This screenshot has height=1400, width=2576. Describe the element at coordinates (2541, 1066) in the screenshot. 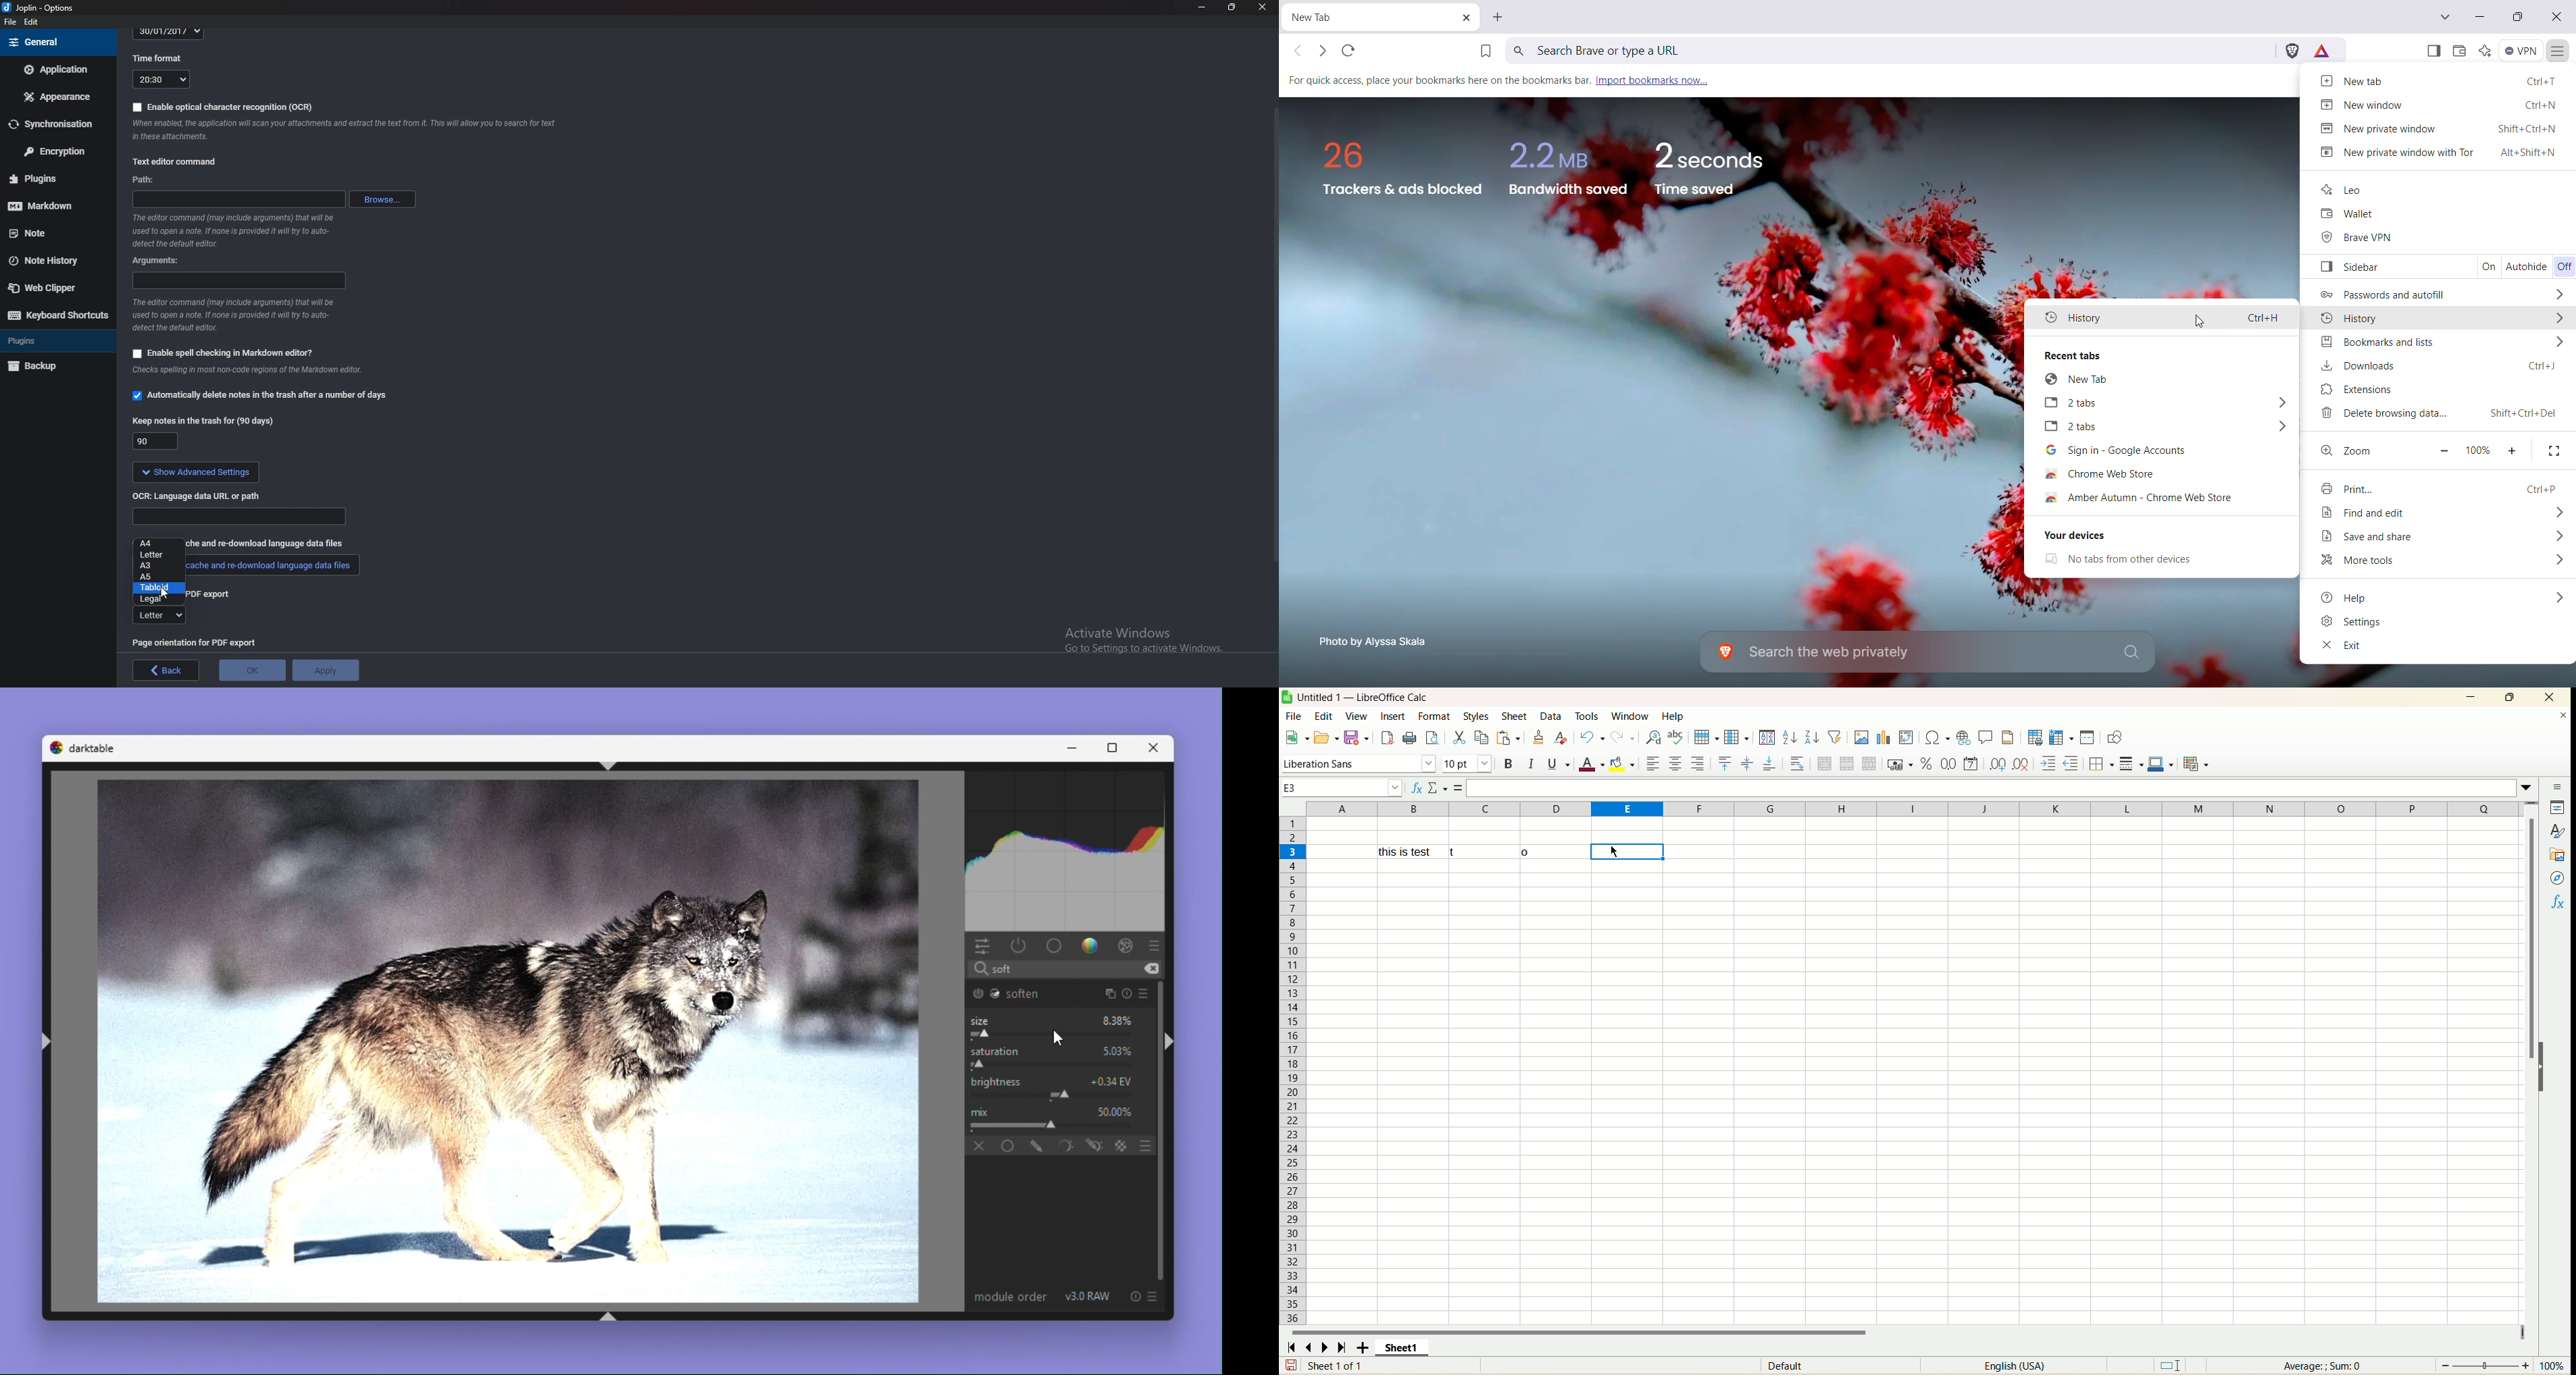

I see `hide` at that location.